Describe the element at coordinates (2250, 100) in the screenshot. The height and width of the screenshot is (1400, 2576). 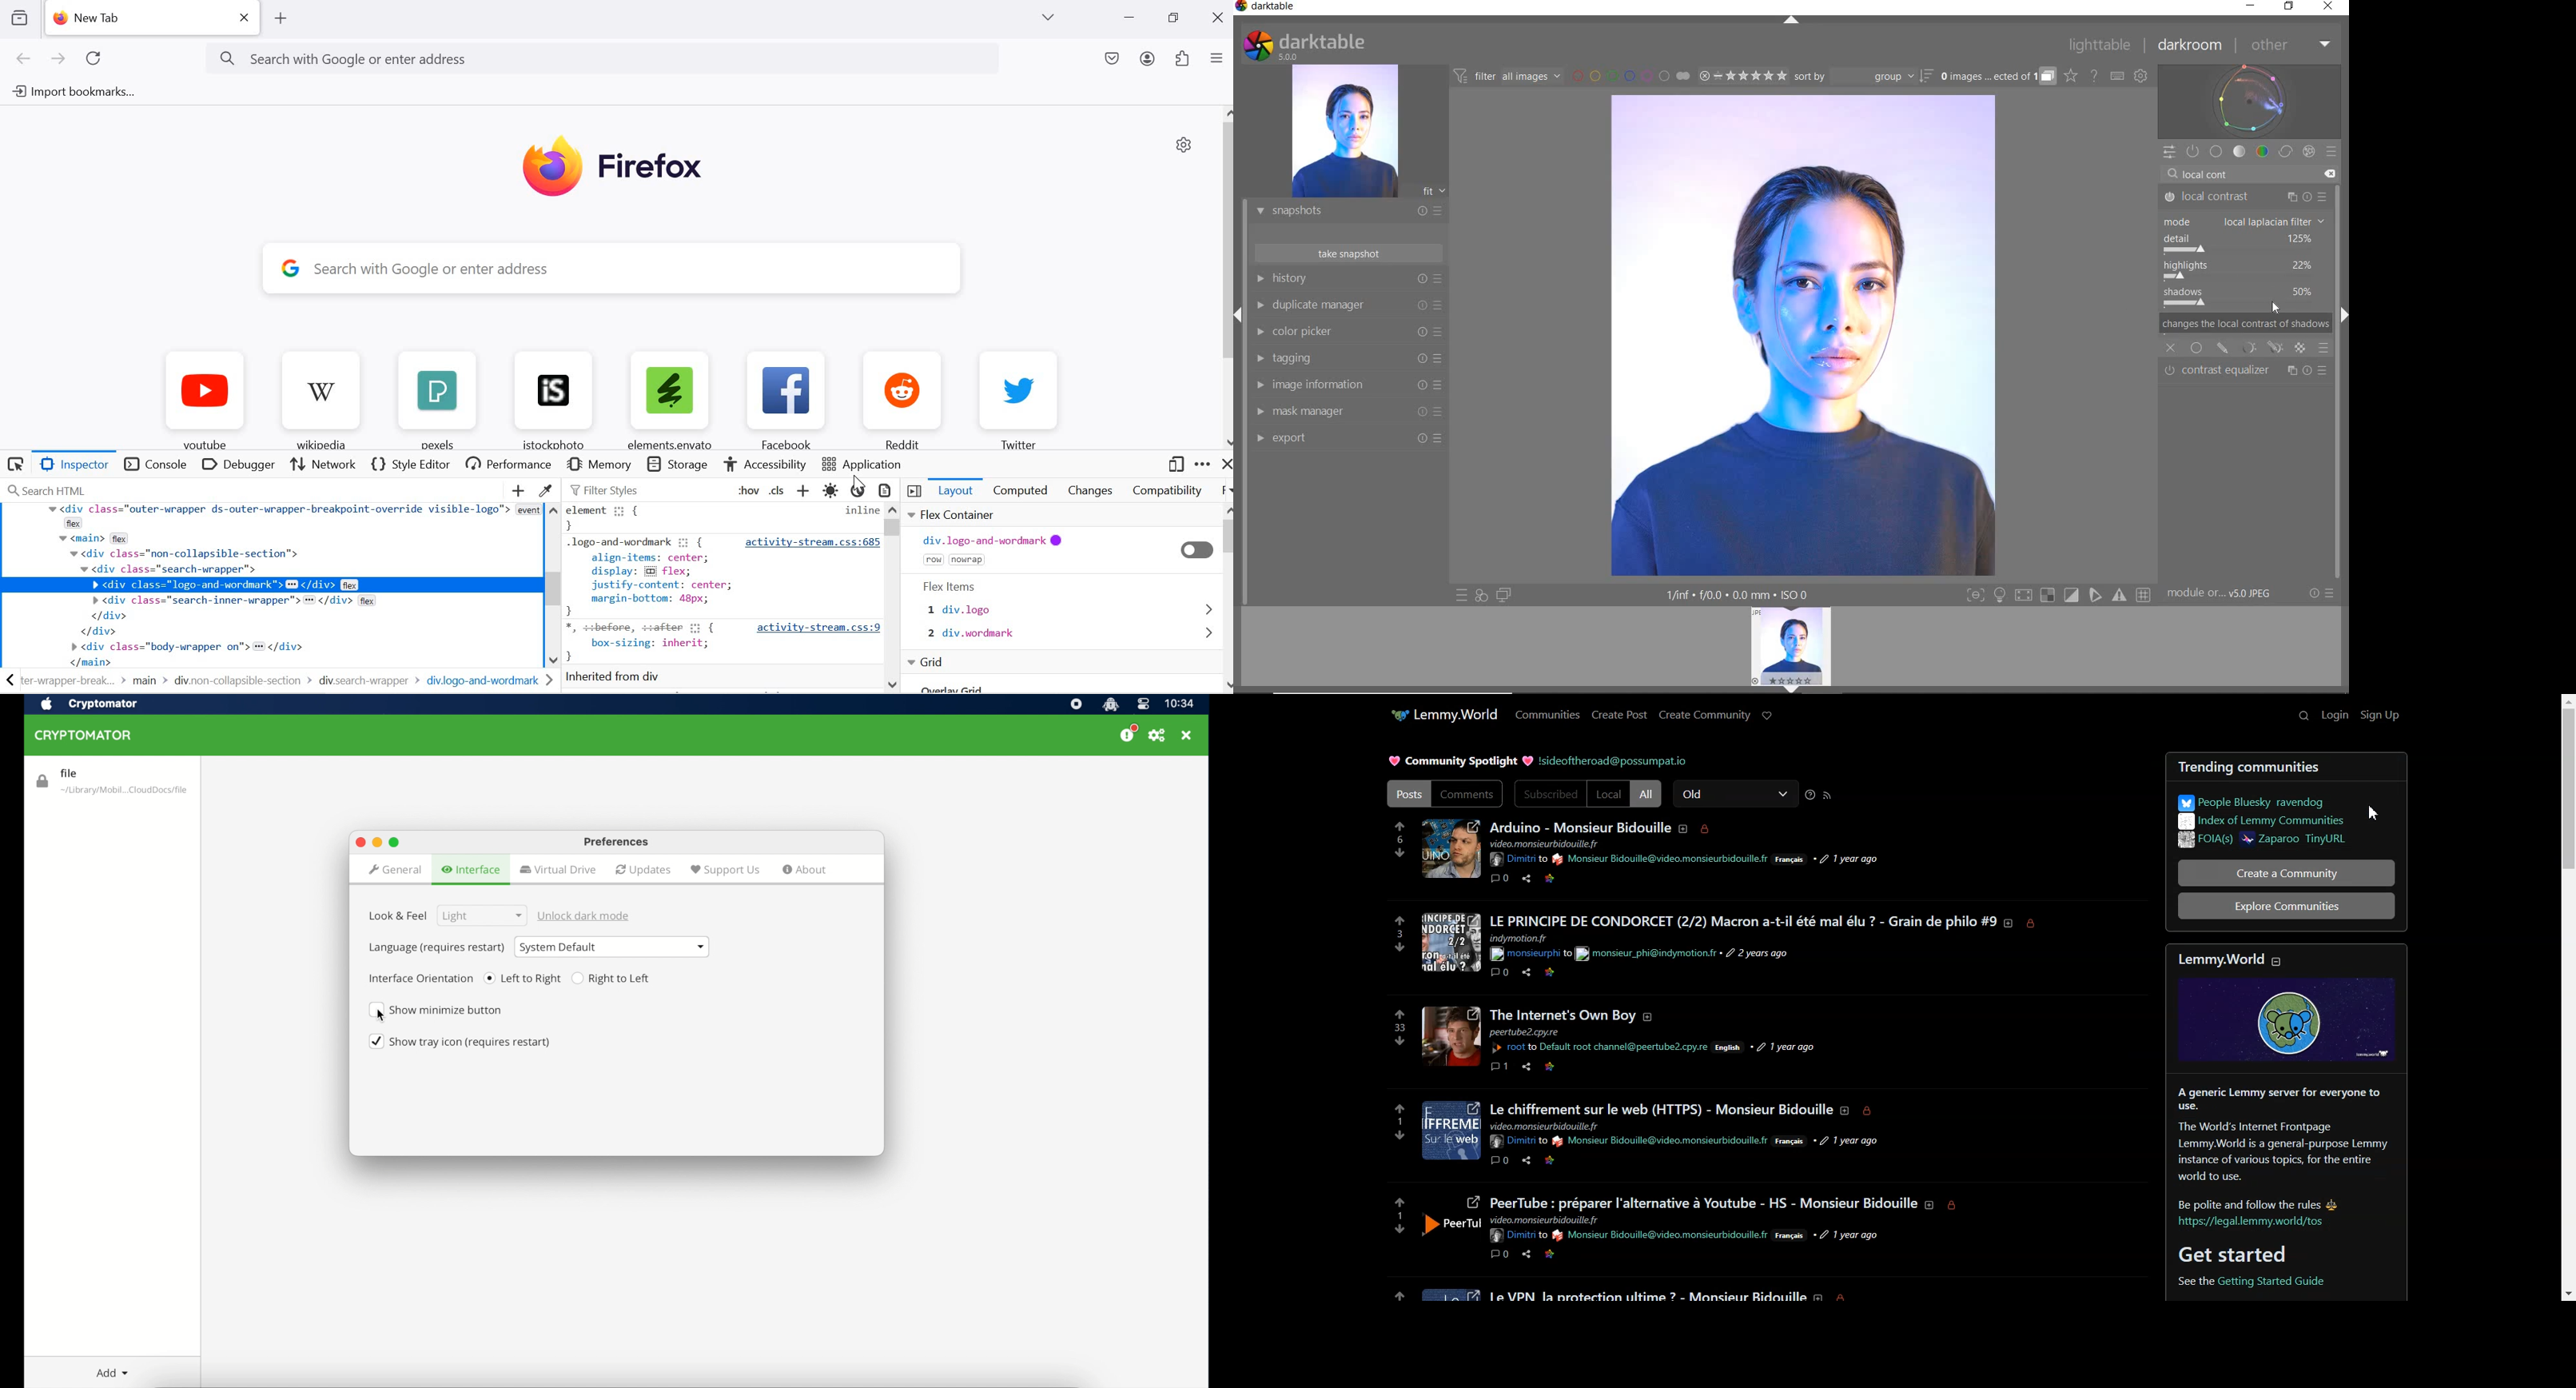
I see `WAVEFORM` at that location.